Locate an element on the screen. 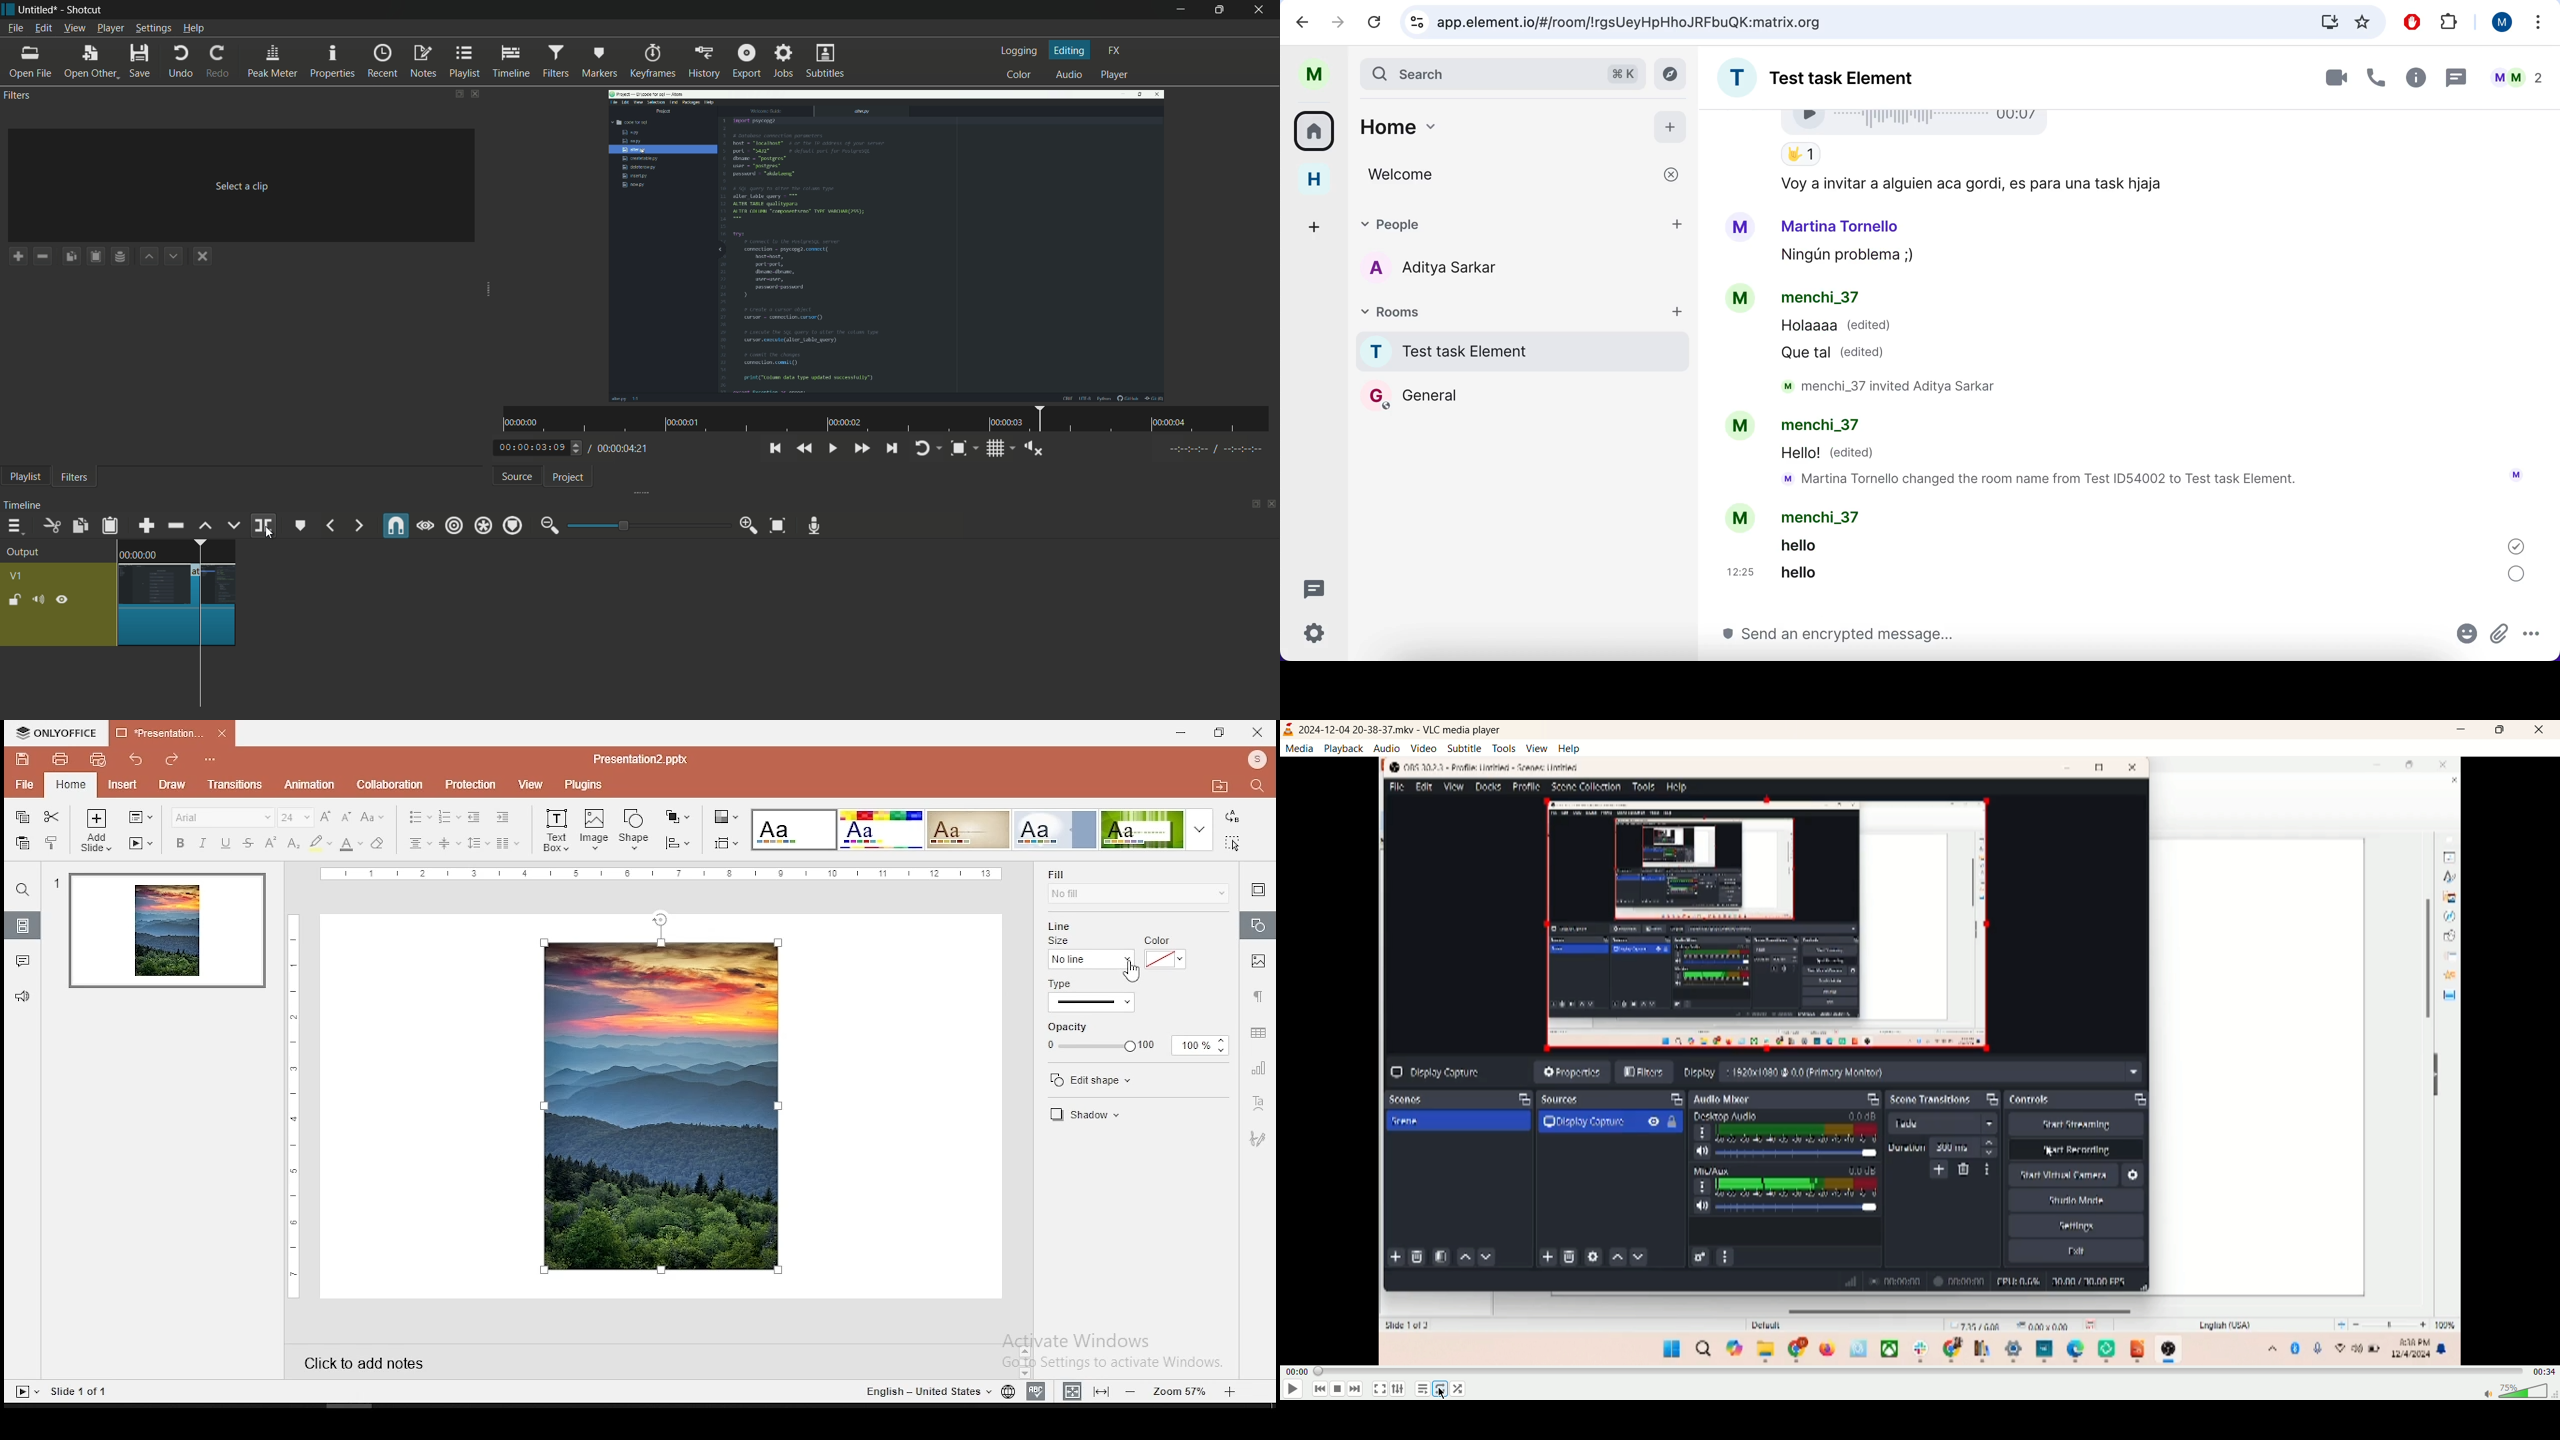 This screenshot has width=2576, height=1456. toggle play or pause is located at coordinates (833, 449).